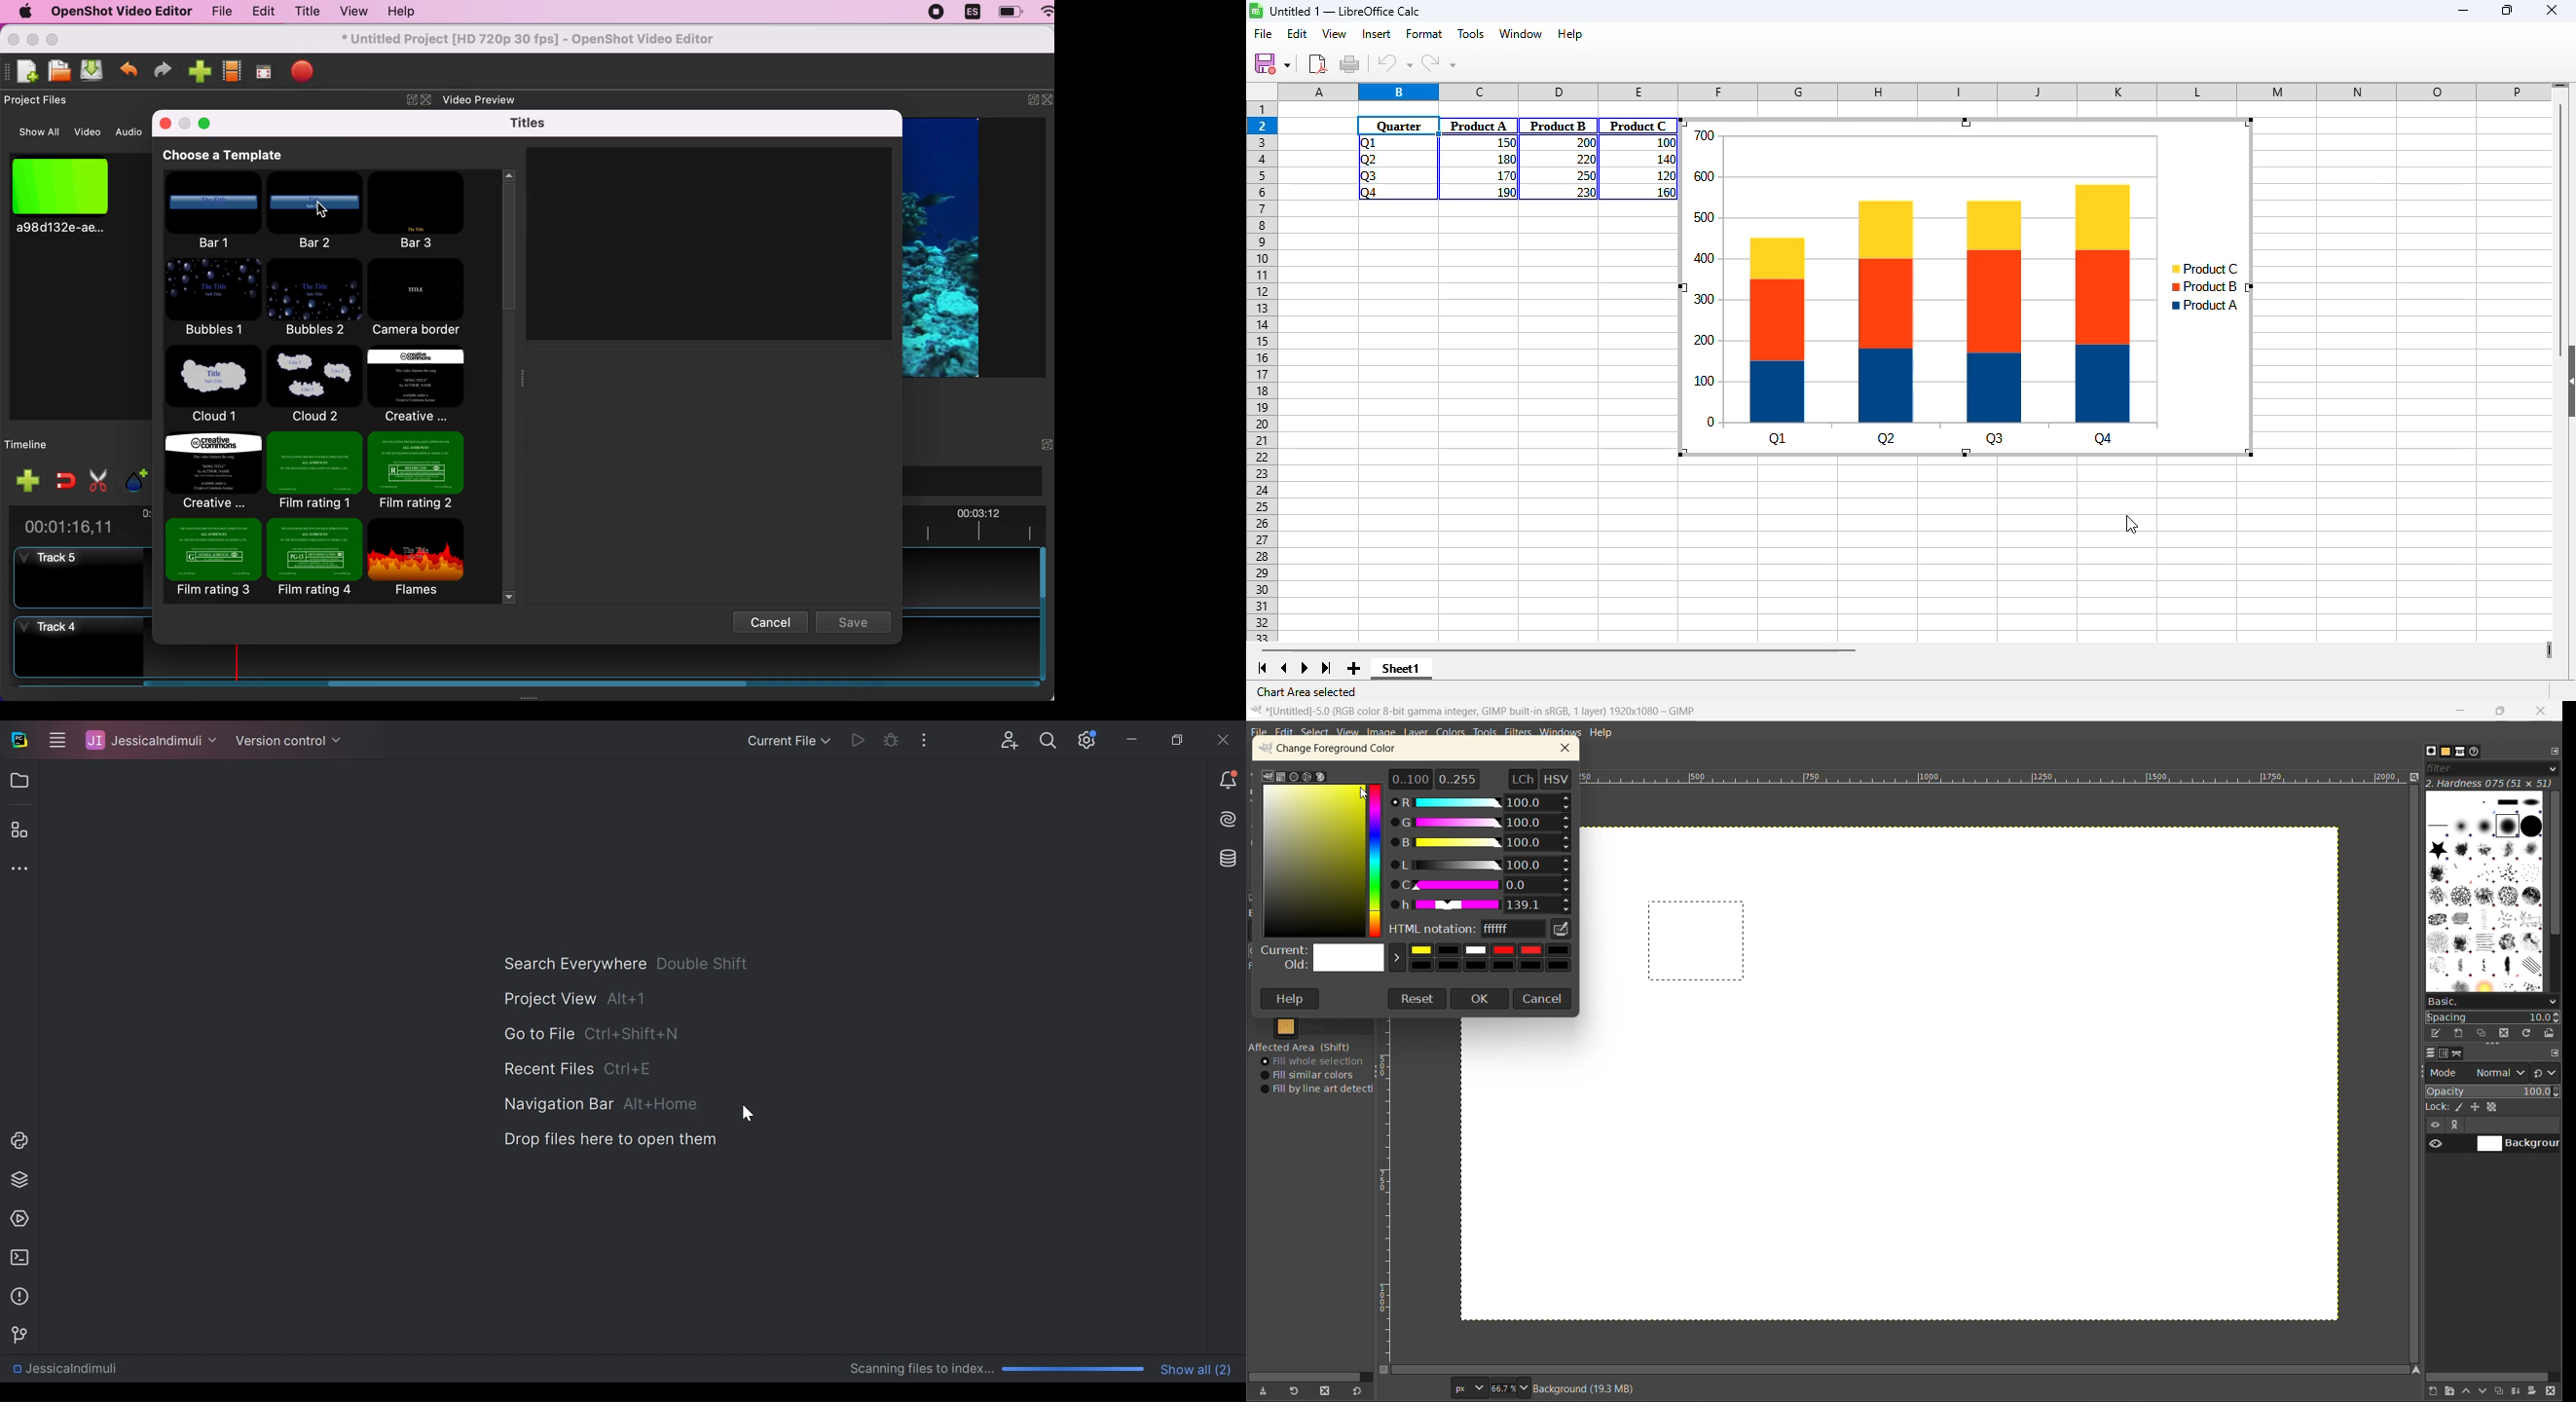 Image resolution: width=2576 pixels, height=1428 pixels. I want to click on help, so click(1570, 33).